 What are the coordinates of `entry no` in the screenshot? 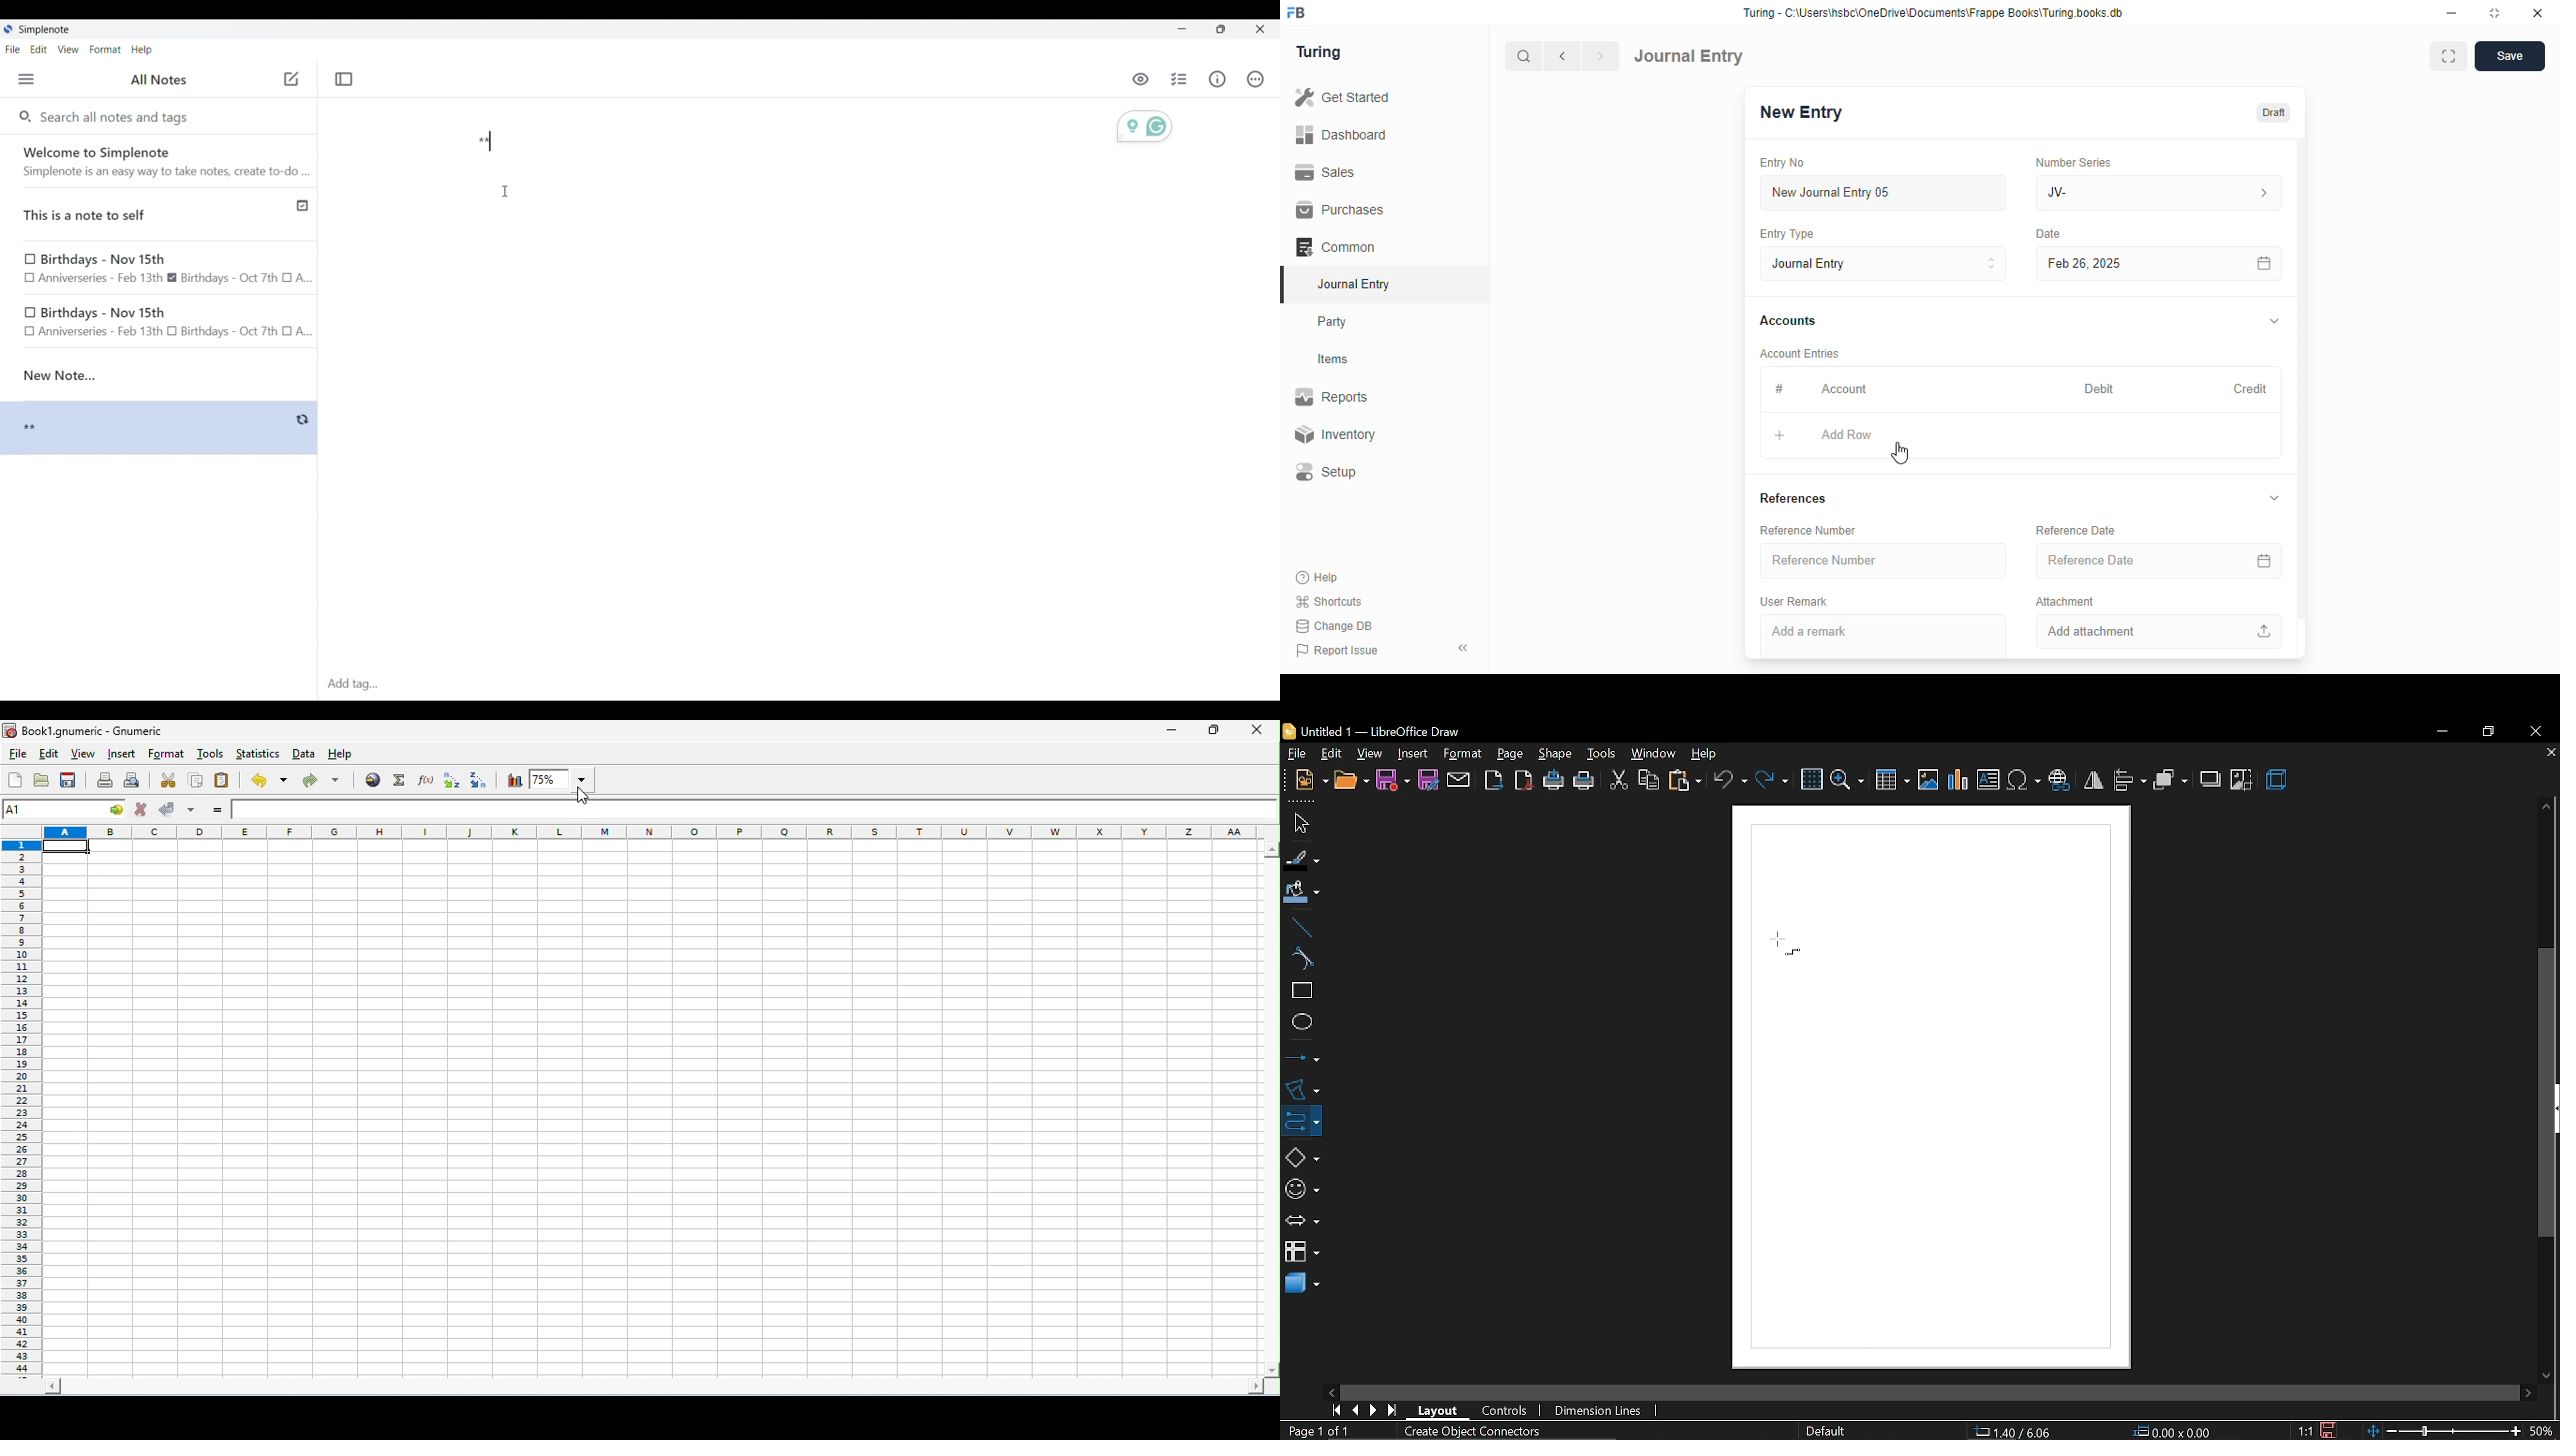 It's located at (1783, 163).